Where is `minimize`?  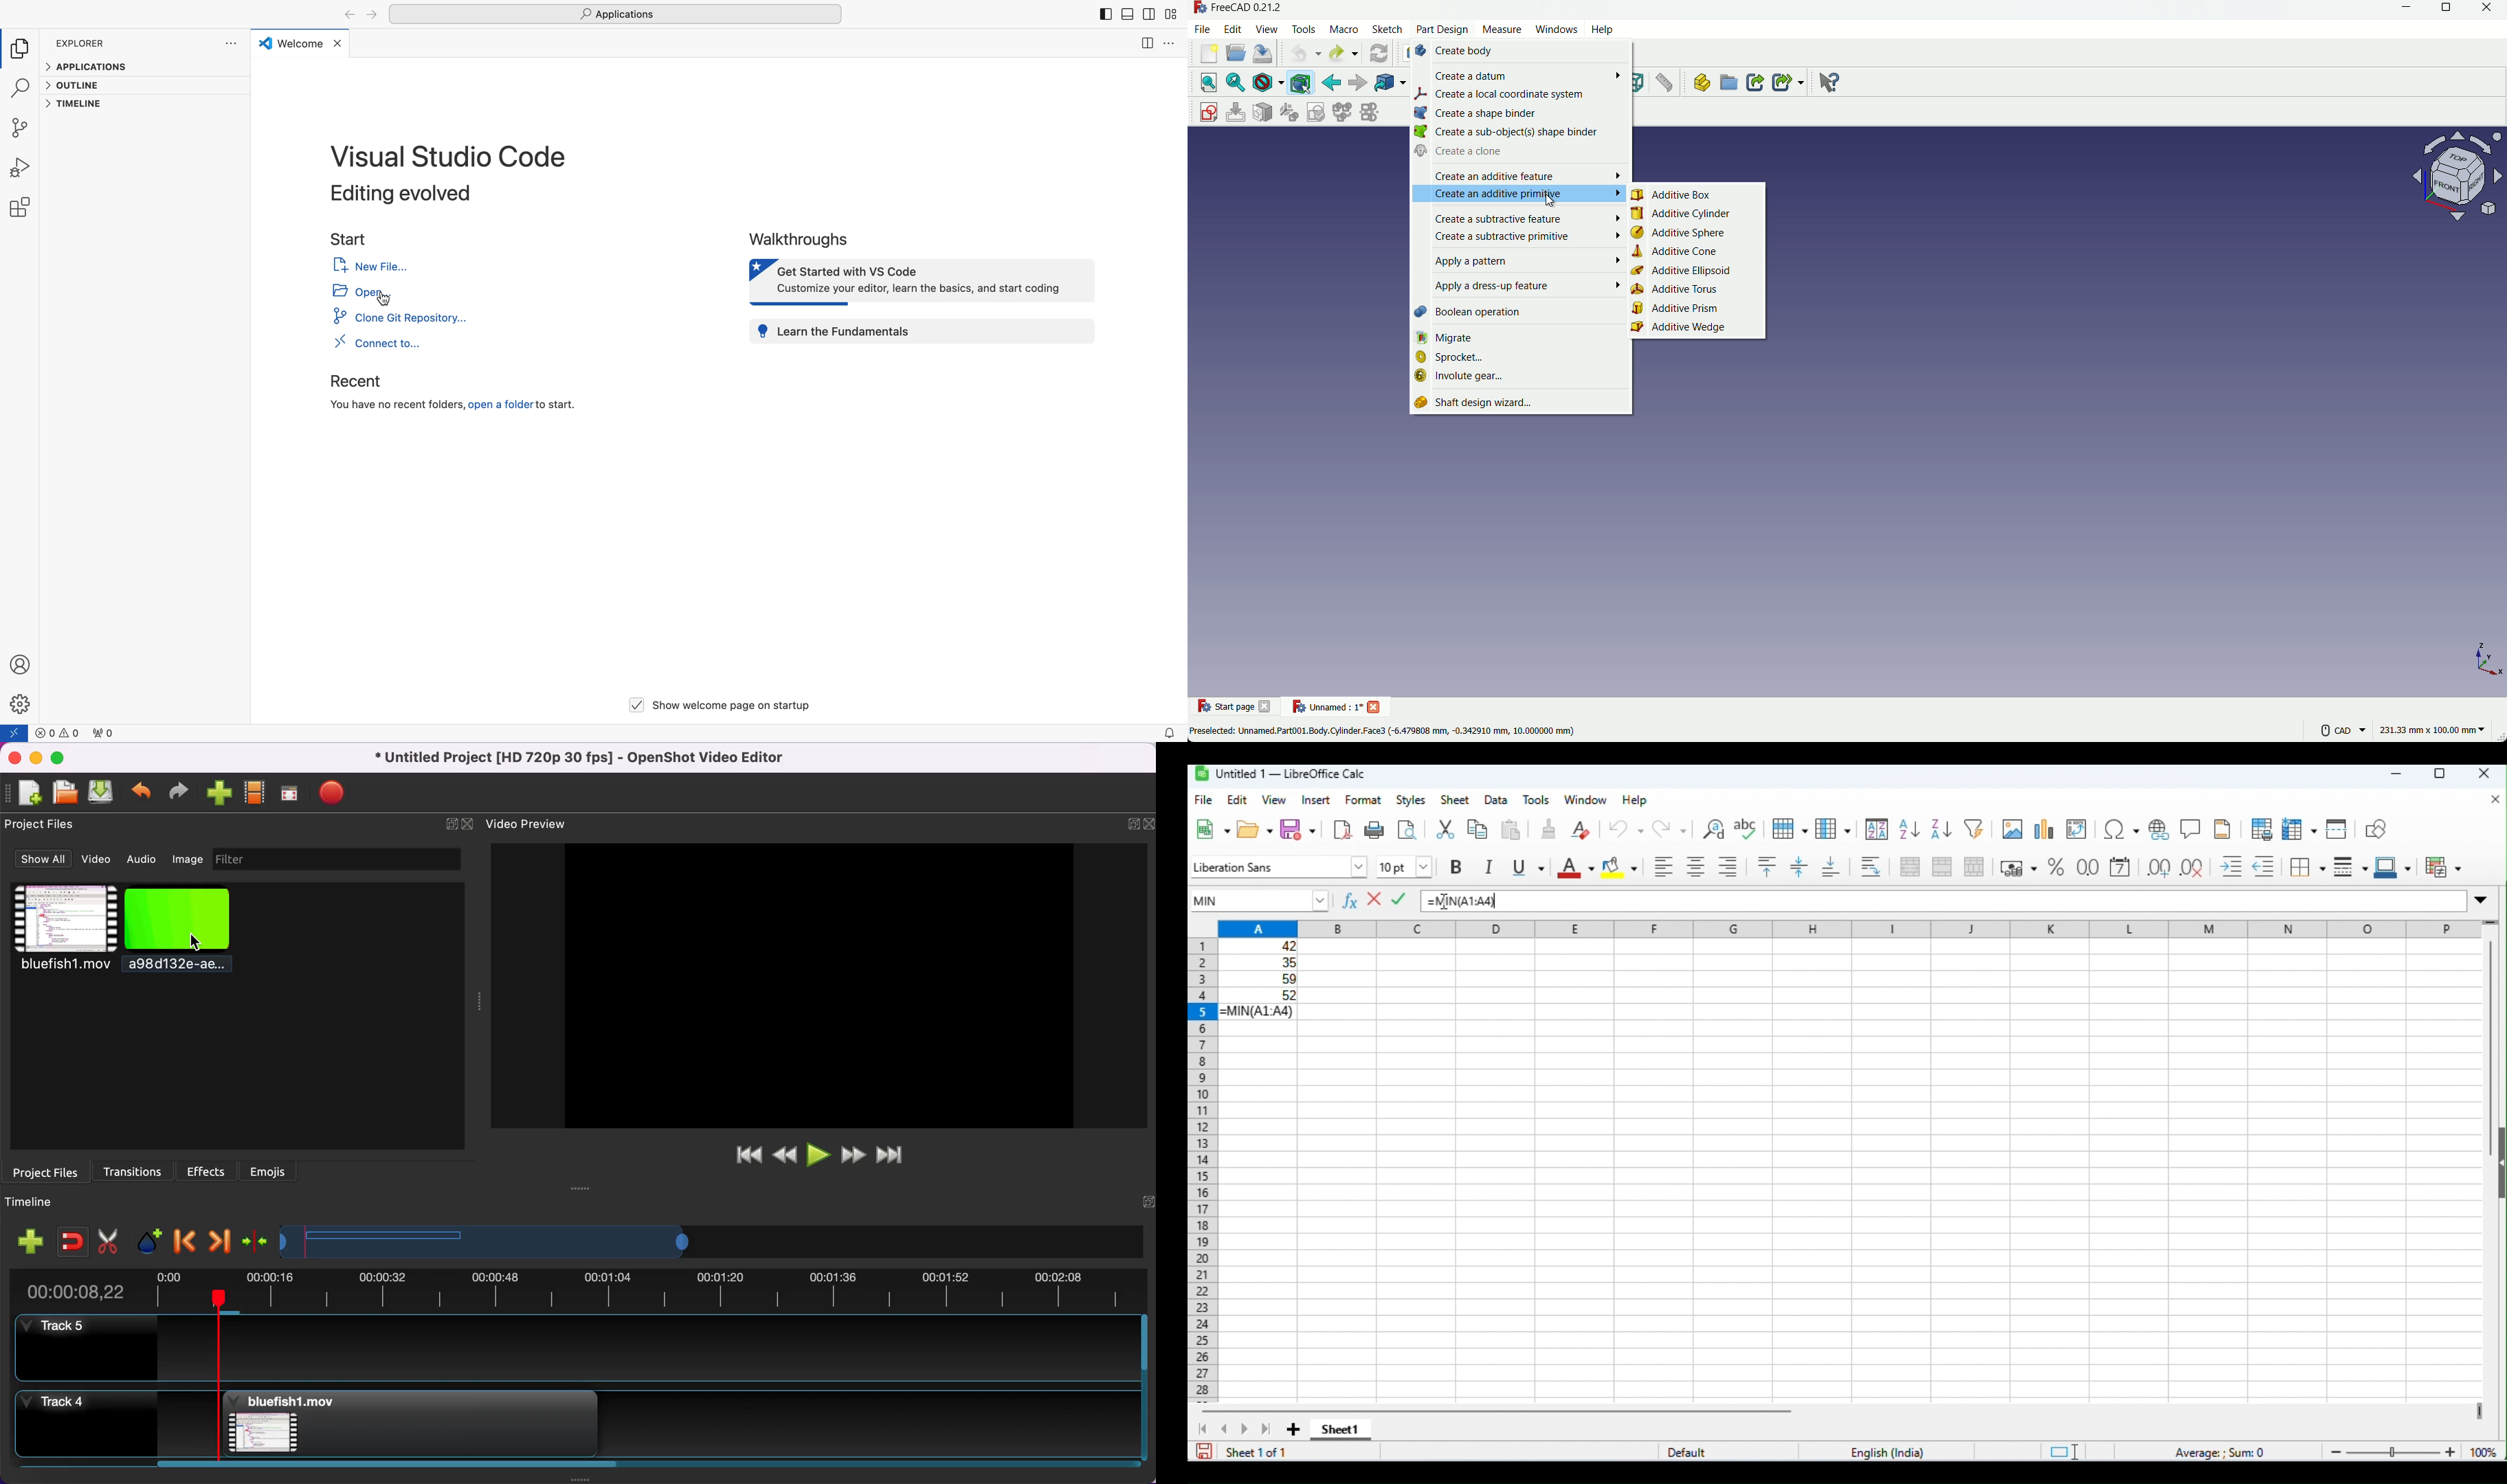 minimize is located at coordinates (35, 757).